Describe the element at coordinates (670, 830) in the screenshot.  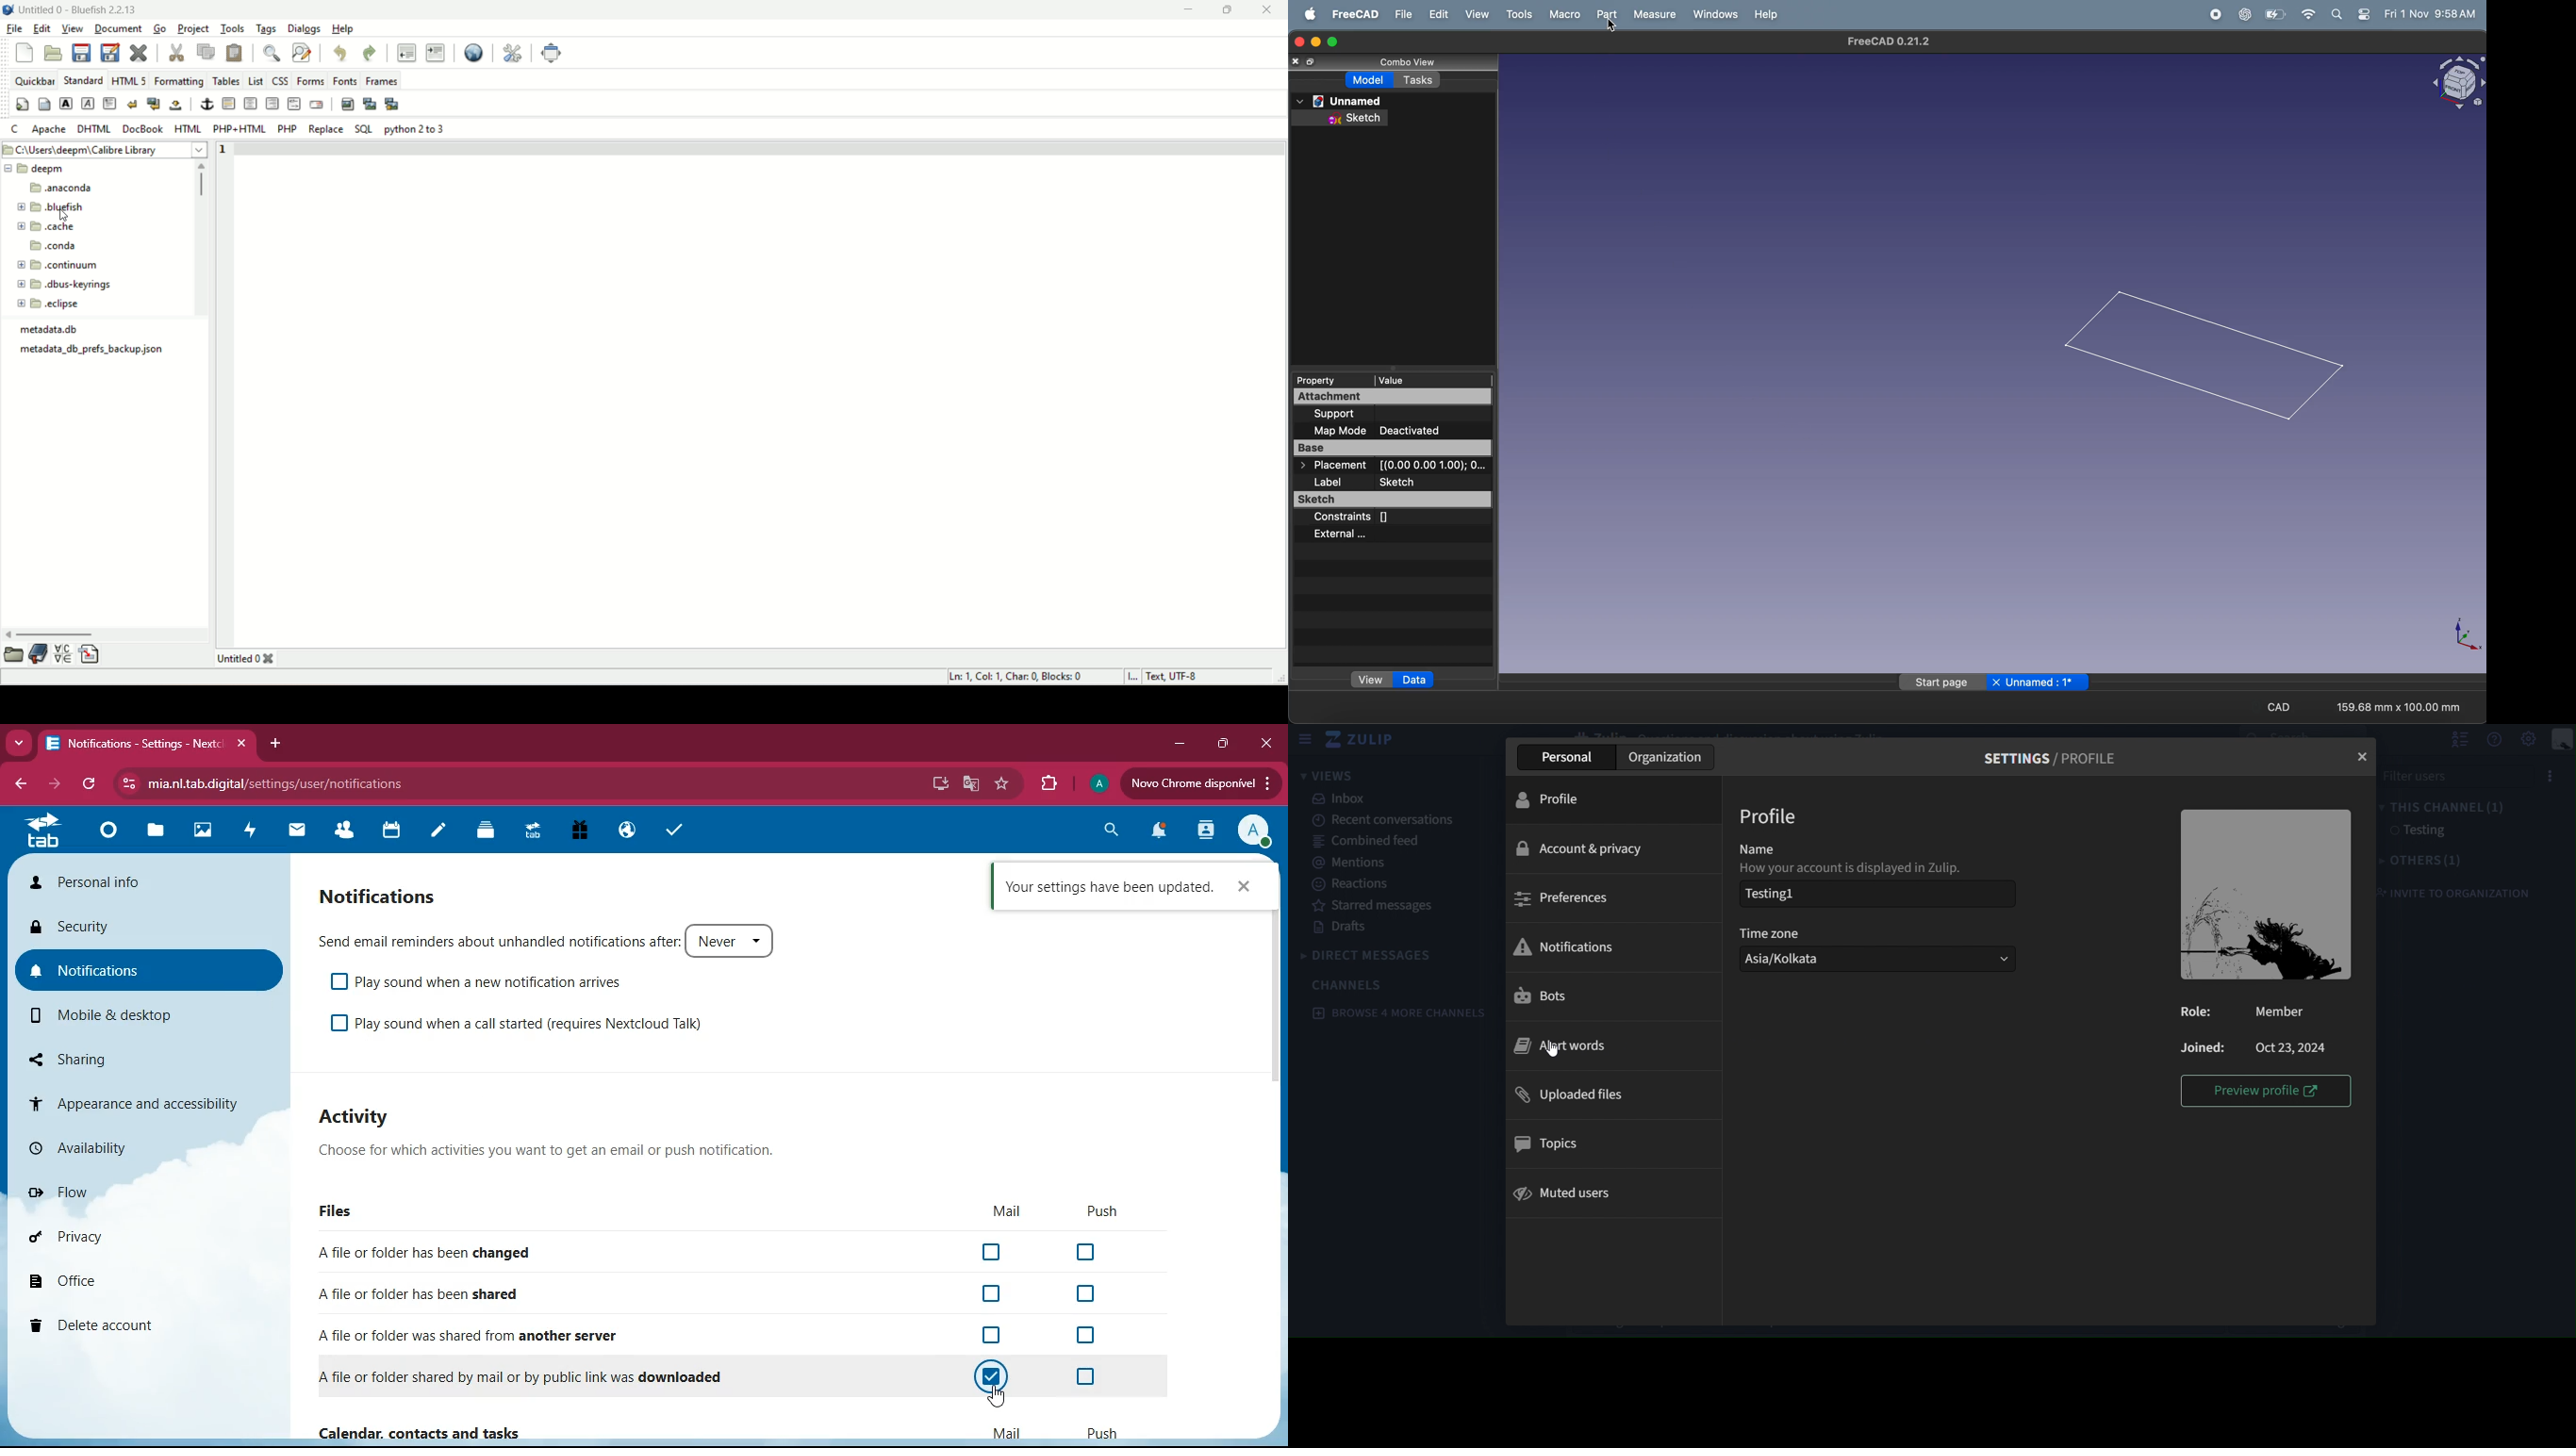
I see `tasks` at that location.